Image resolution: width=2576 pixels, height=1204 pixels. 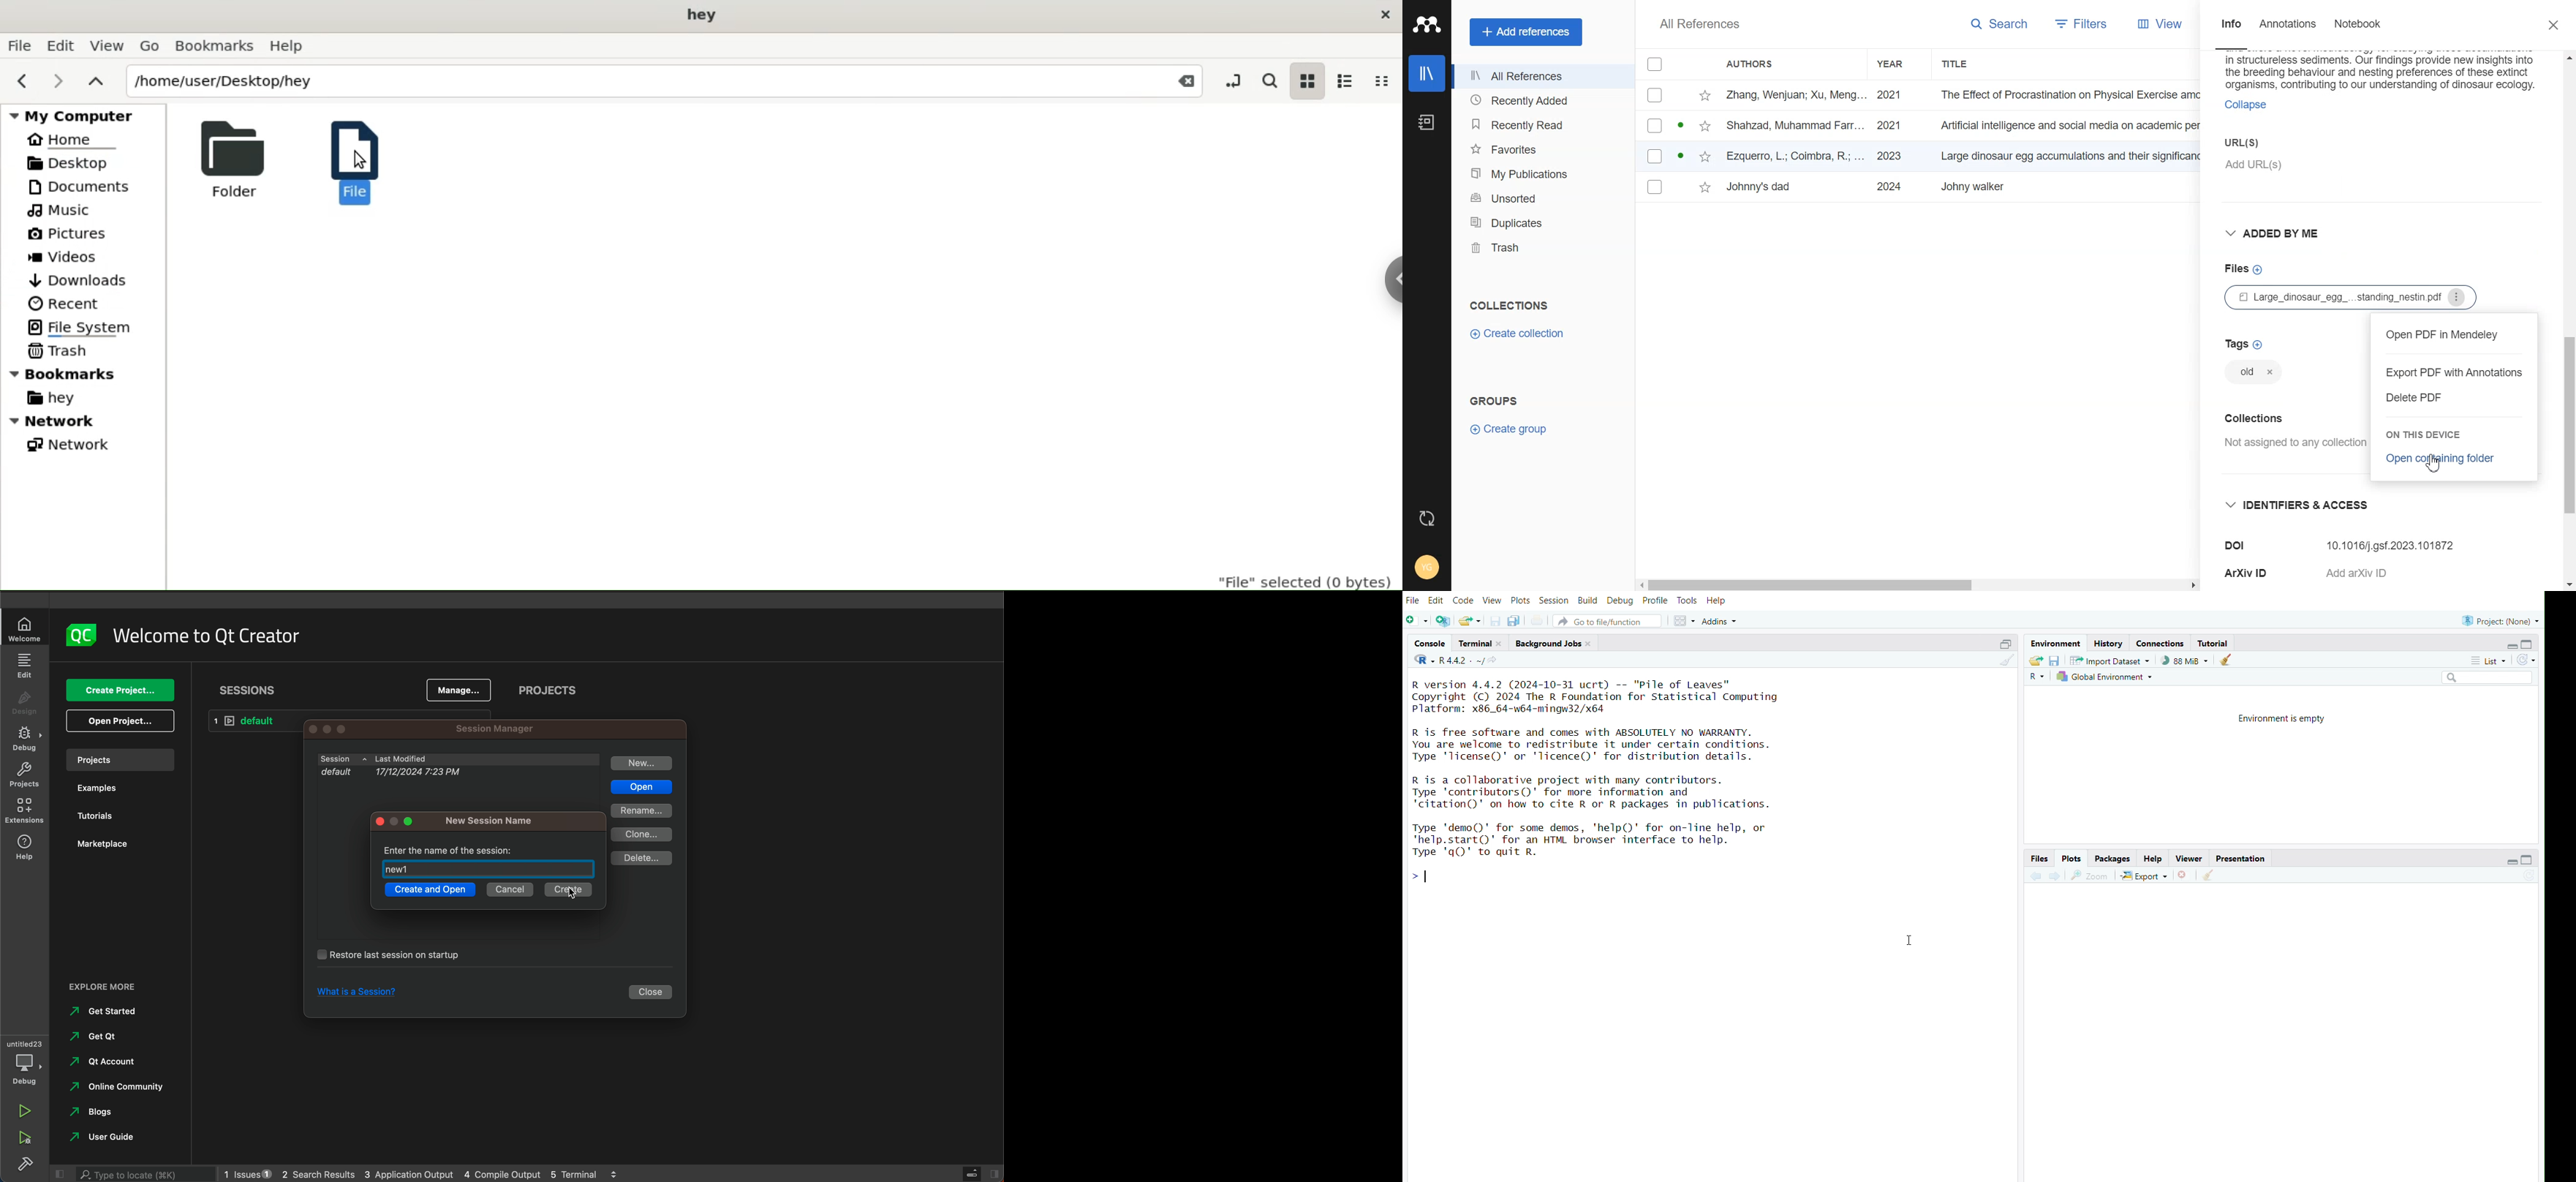 What do you see at coordinates (641, 859) in the screenshot?
I see `delete` at bounding box center [641, 859].